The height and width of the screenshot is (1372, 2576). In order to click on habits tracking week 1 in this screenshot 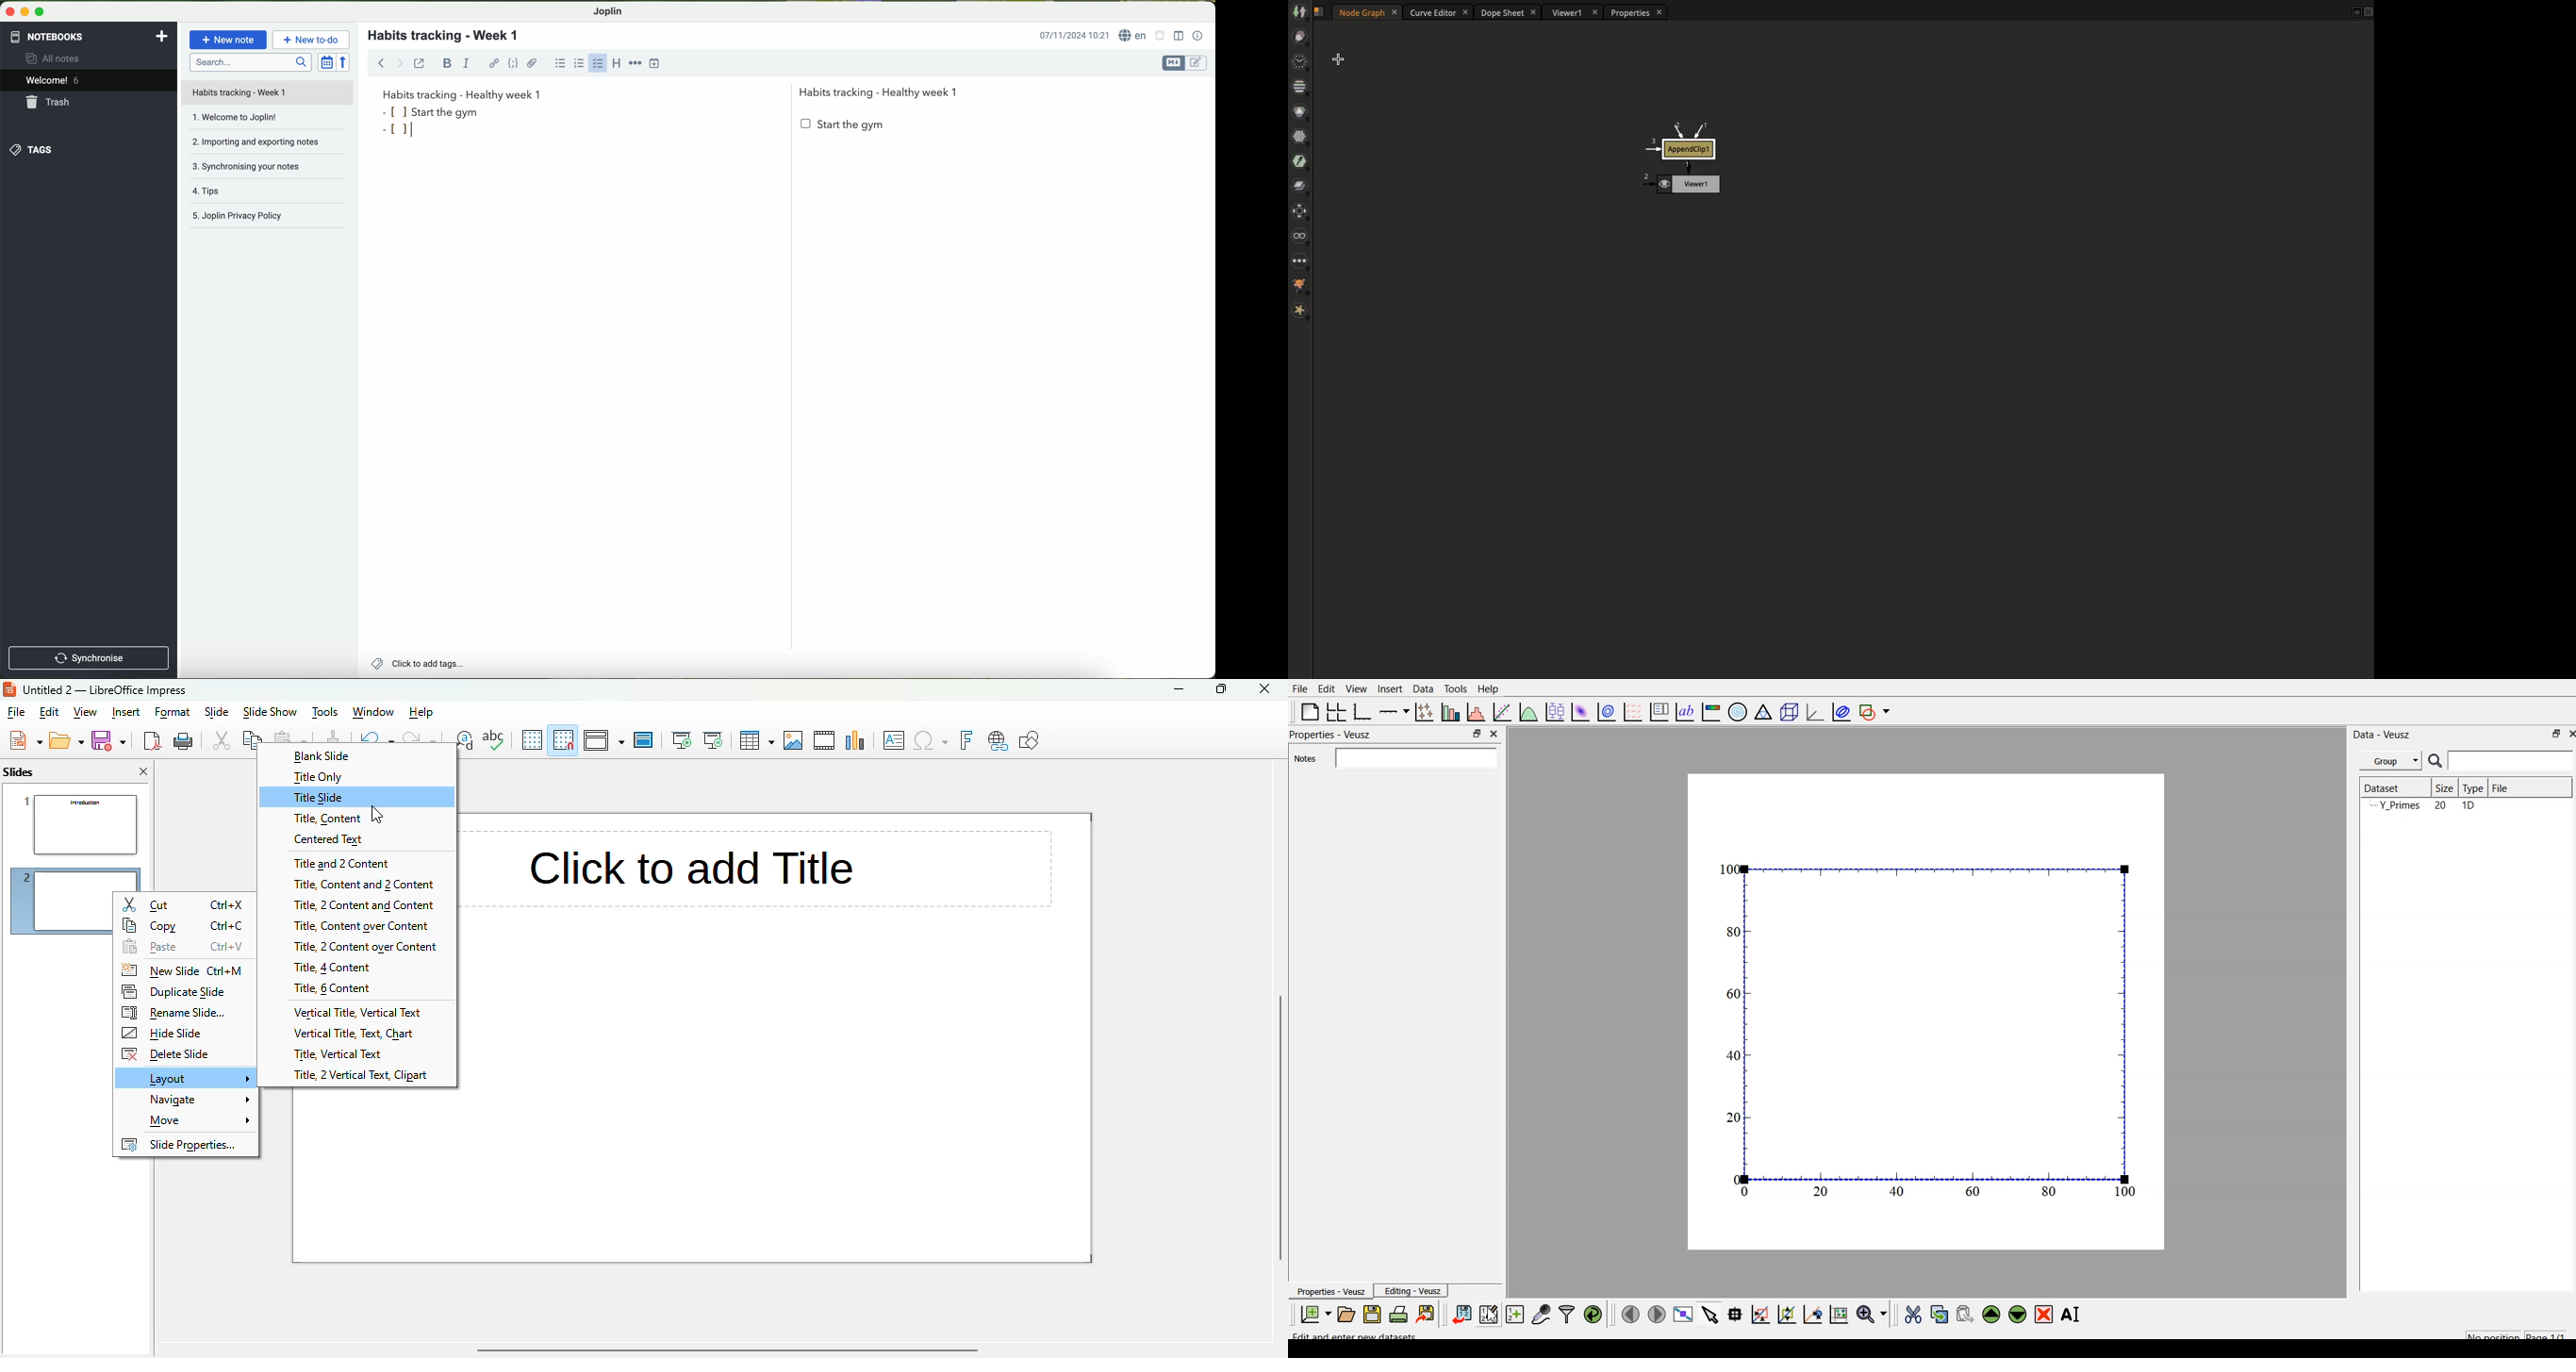, I will do `click(462, 94)`.